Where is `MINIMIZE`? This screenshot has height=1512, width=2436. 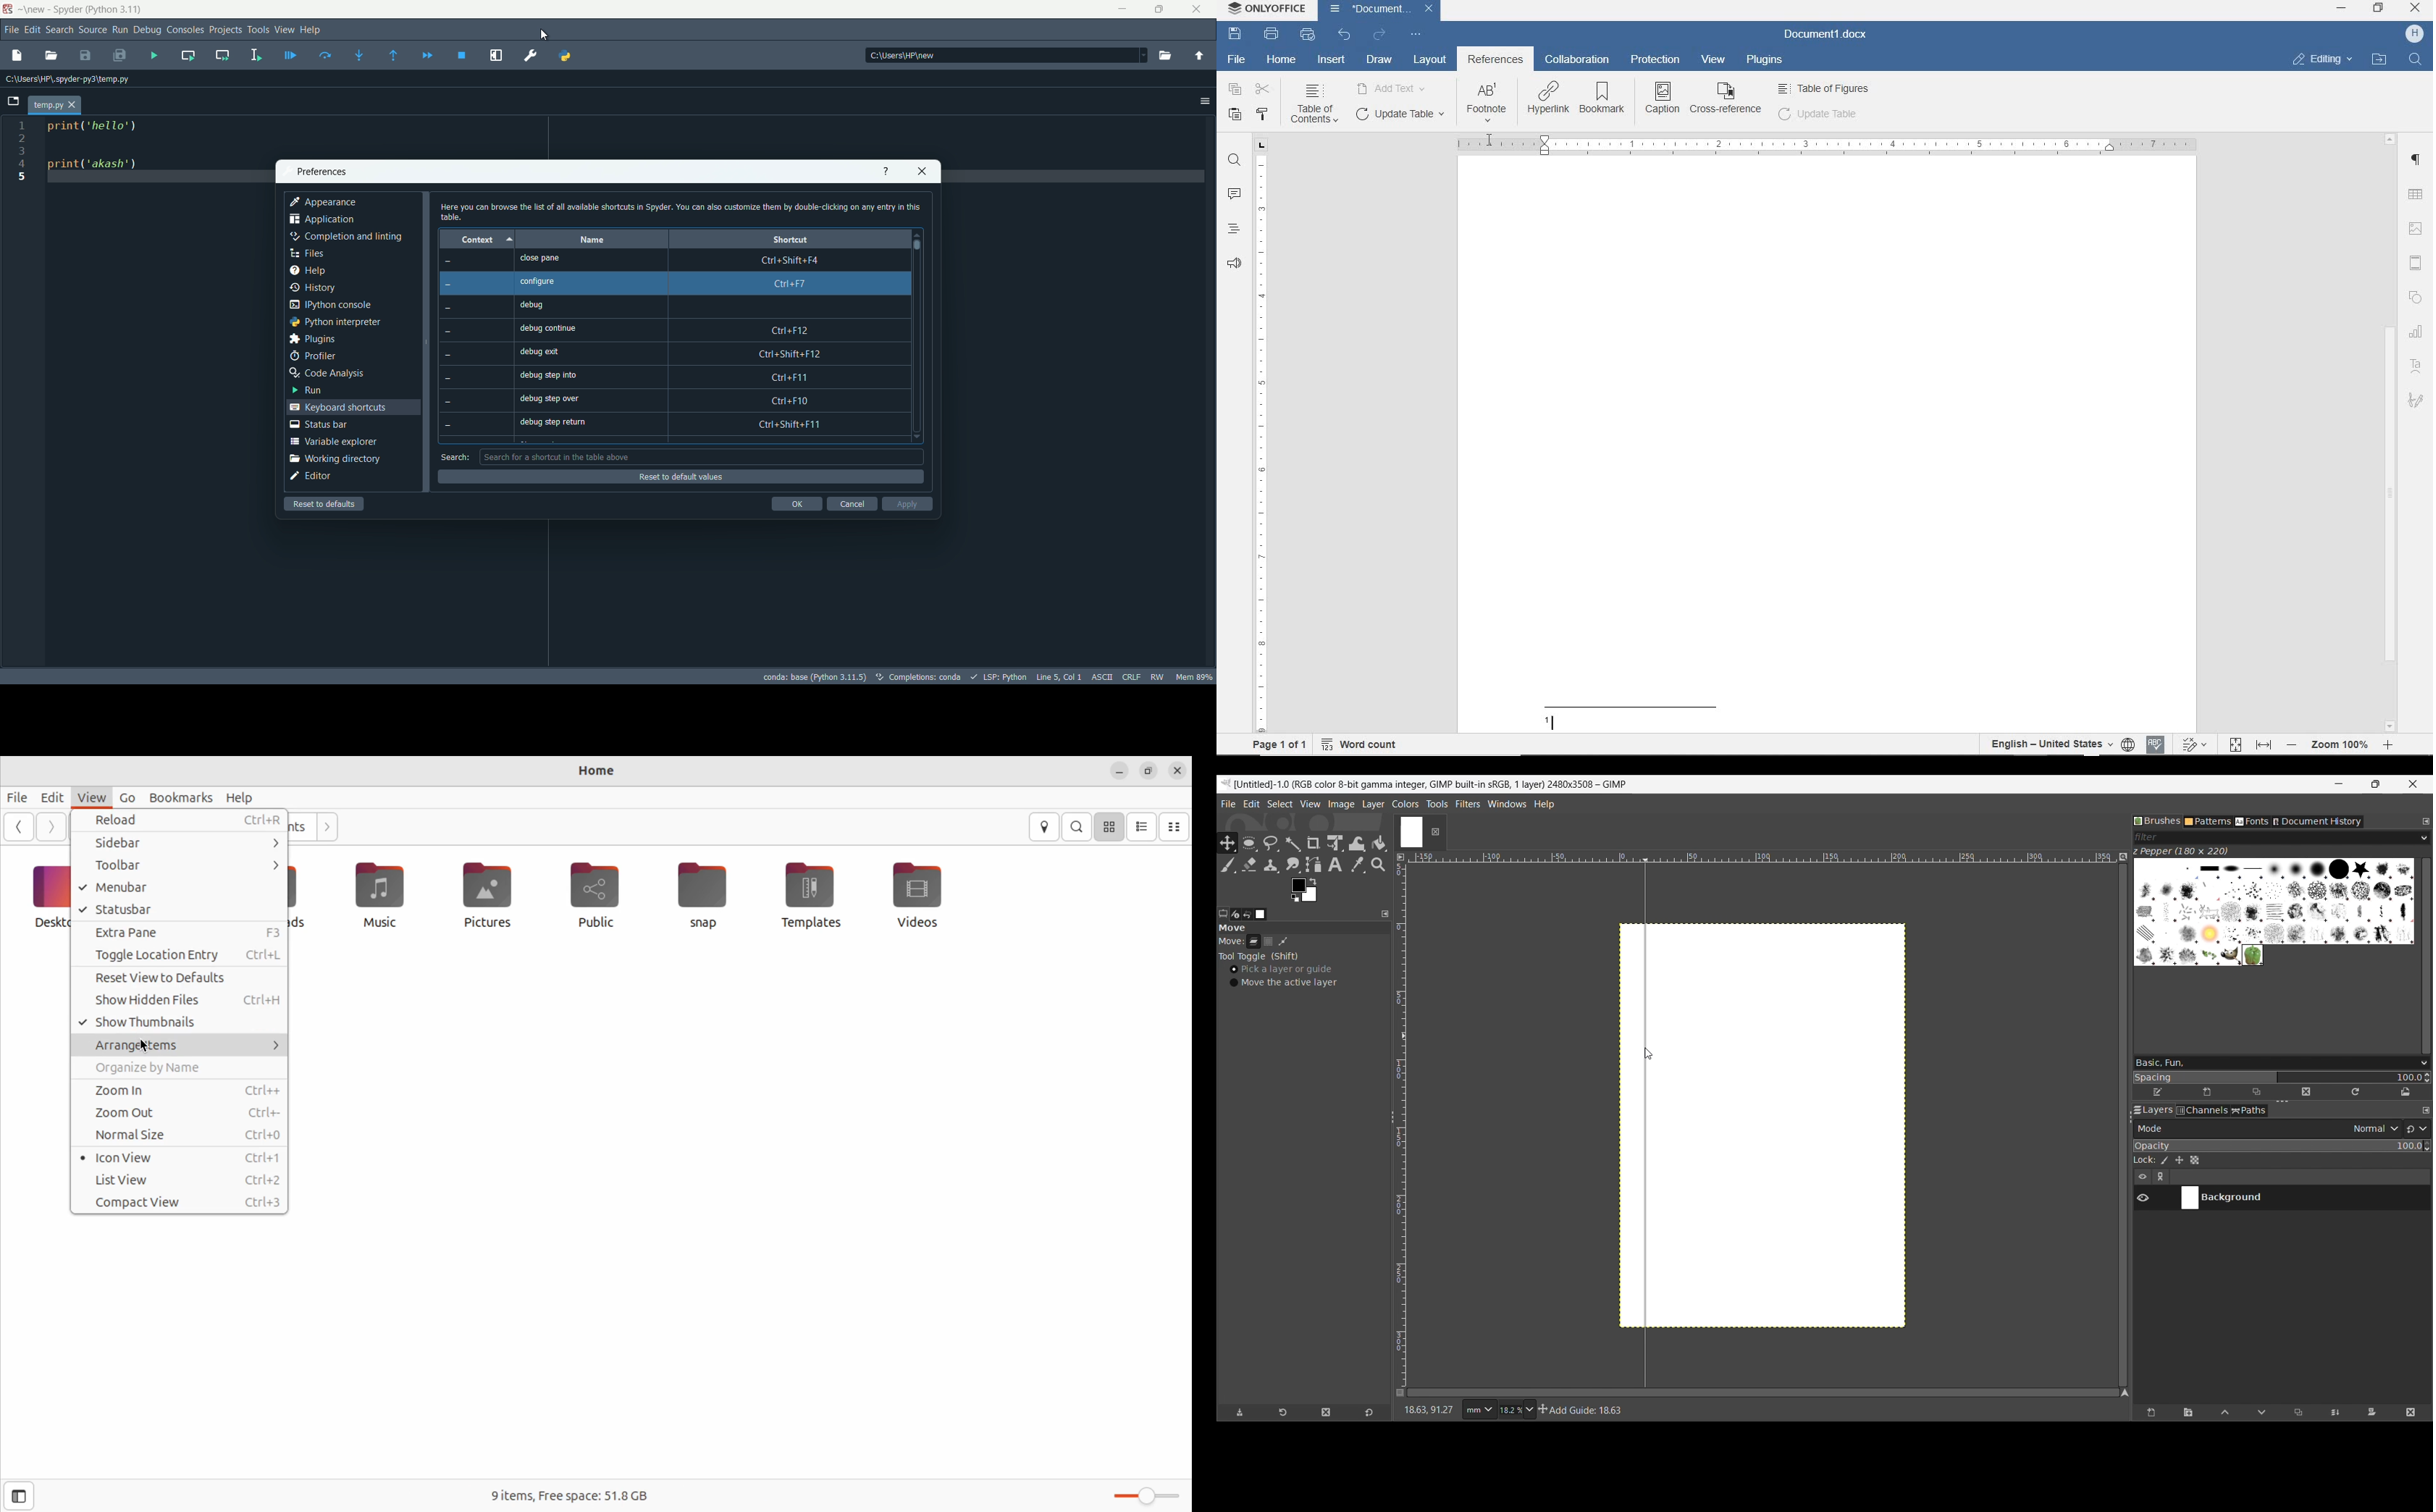 MINIMIZE is located at coordinates (2341, 9).